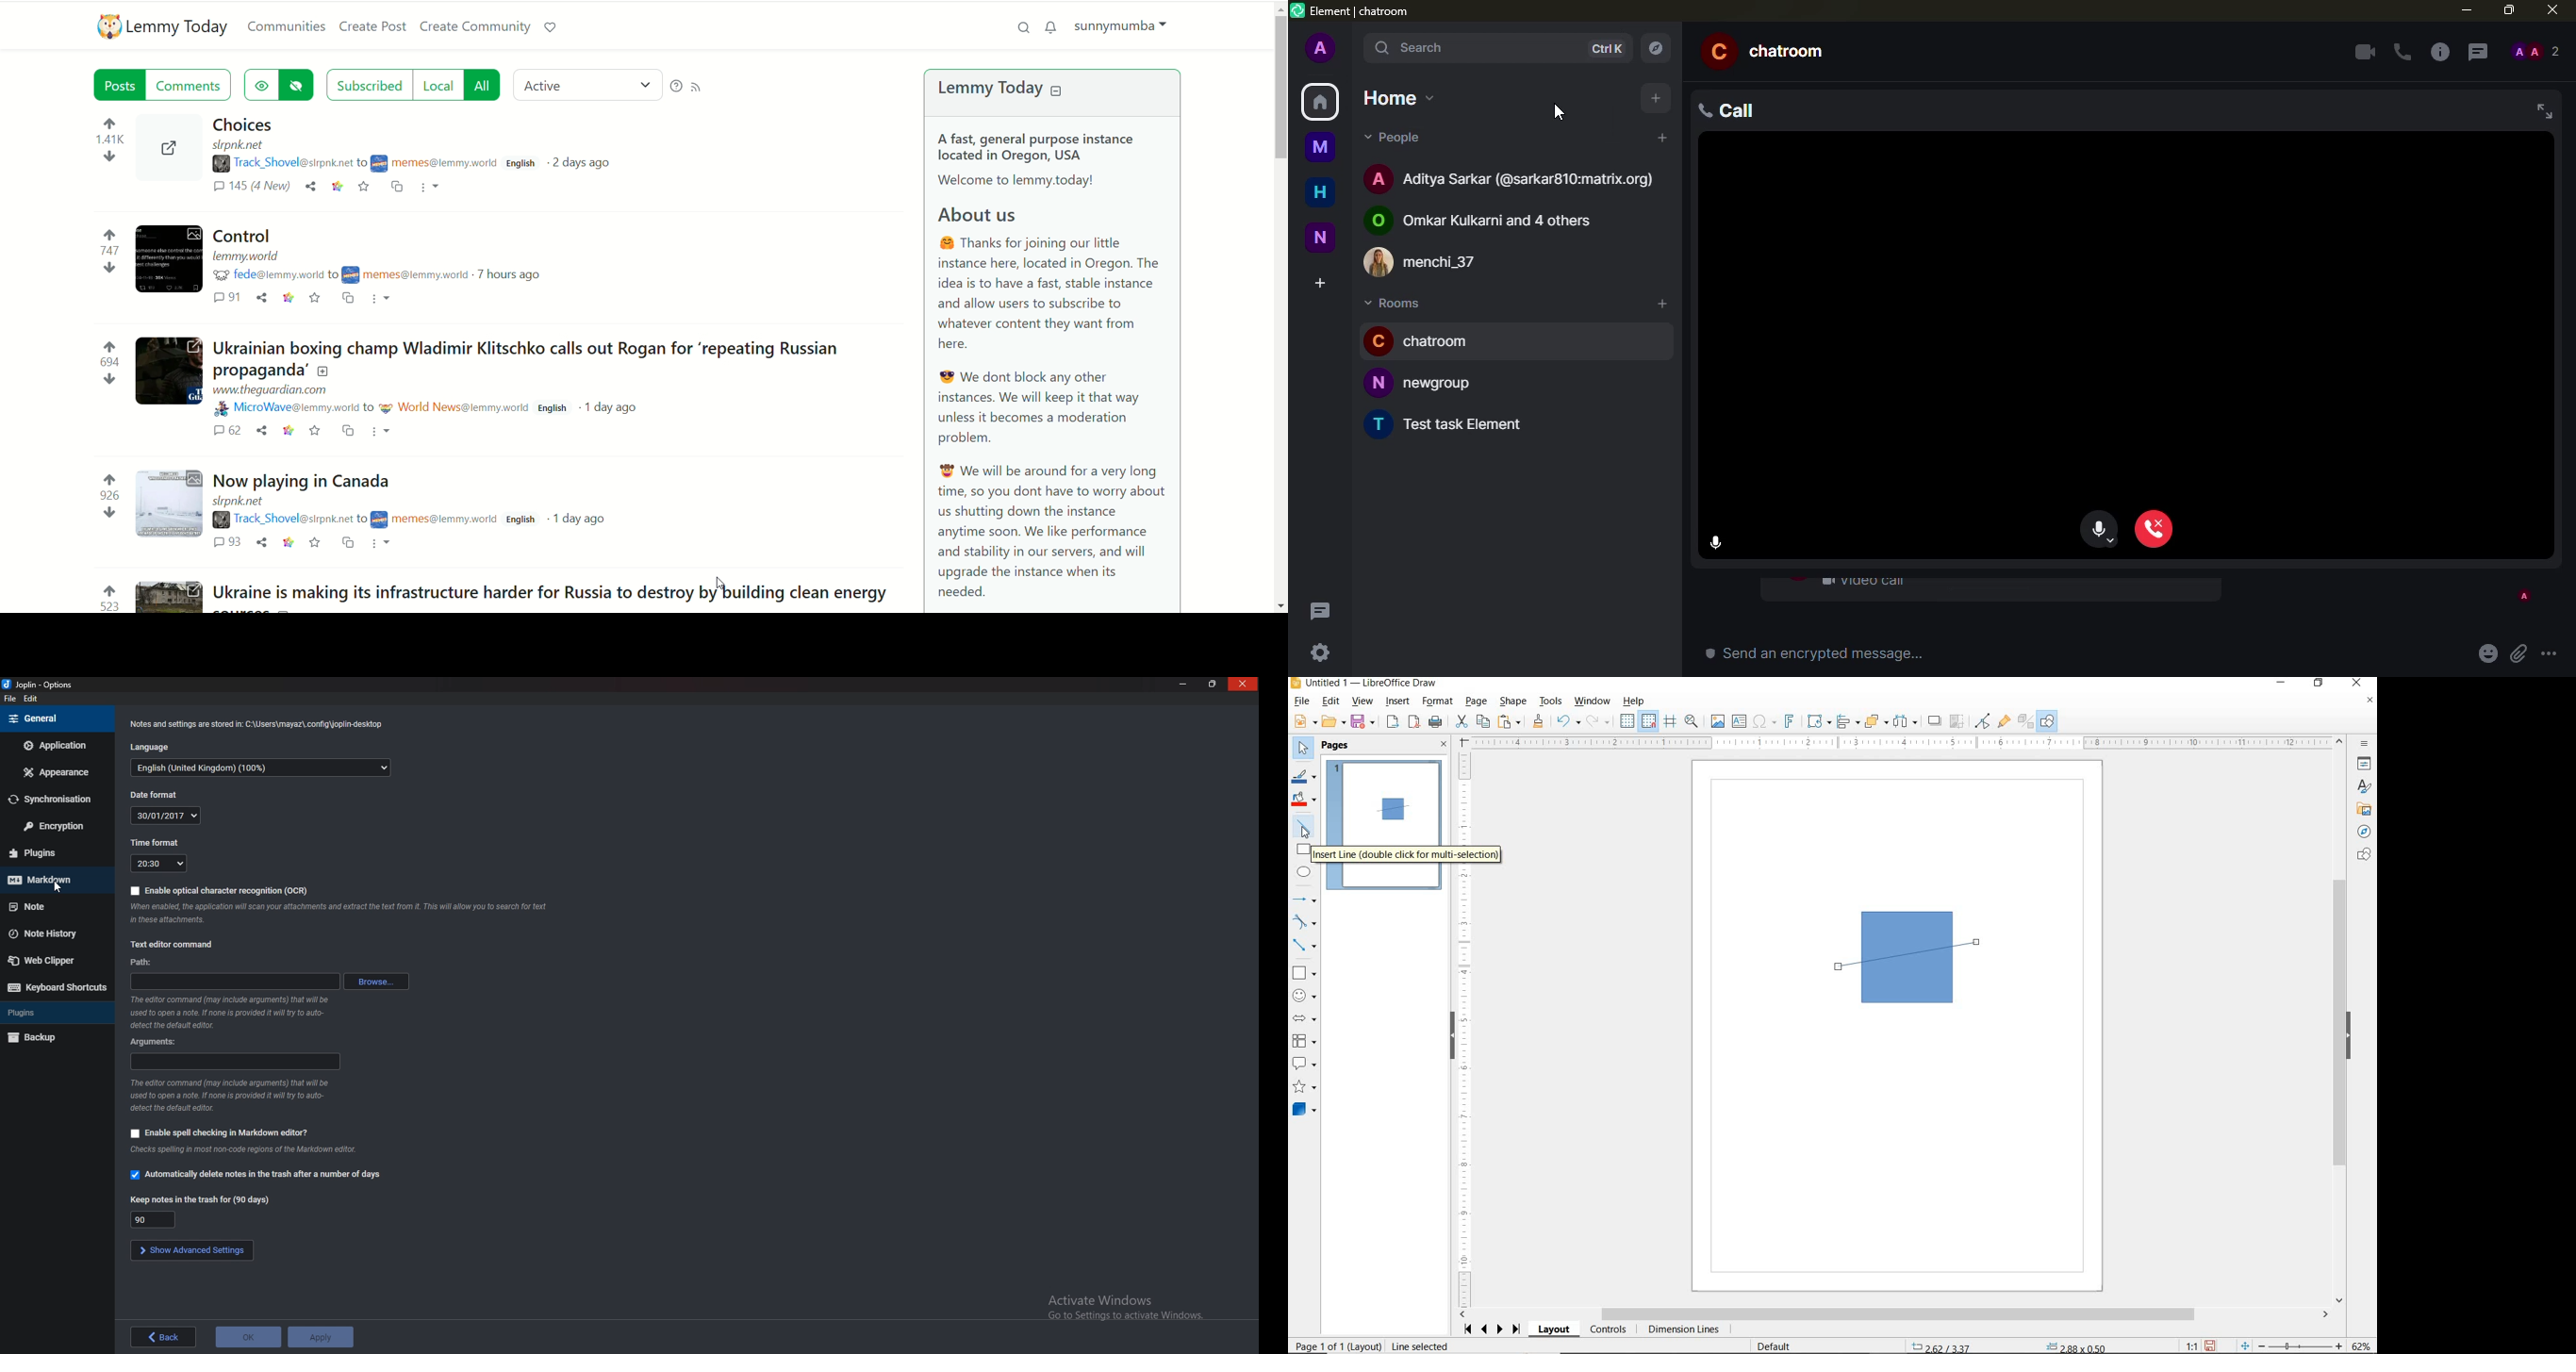  Describe the element at coordinates (33, 700) in the screenshot. I see `edit` at that location.